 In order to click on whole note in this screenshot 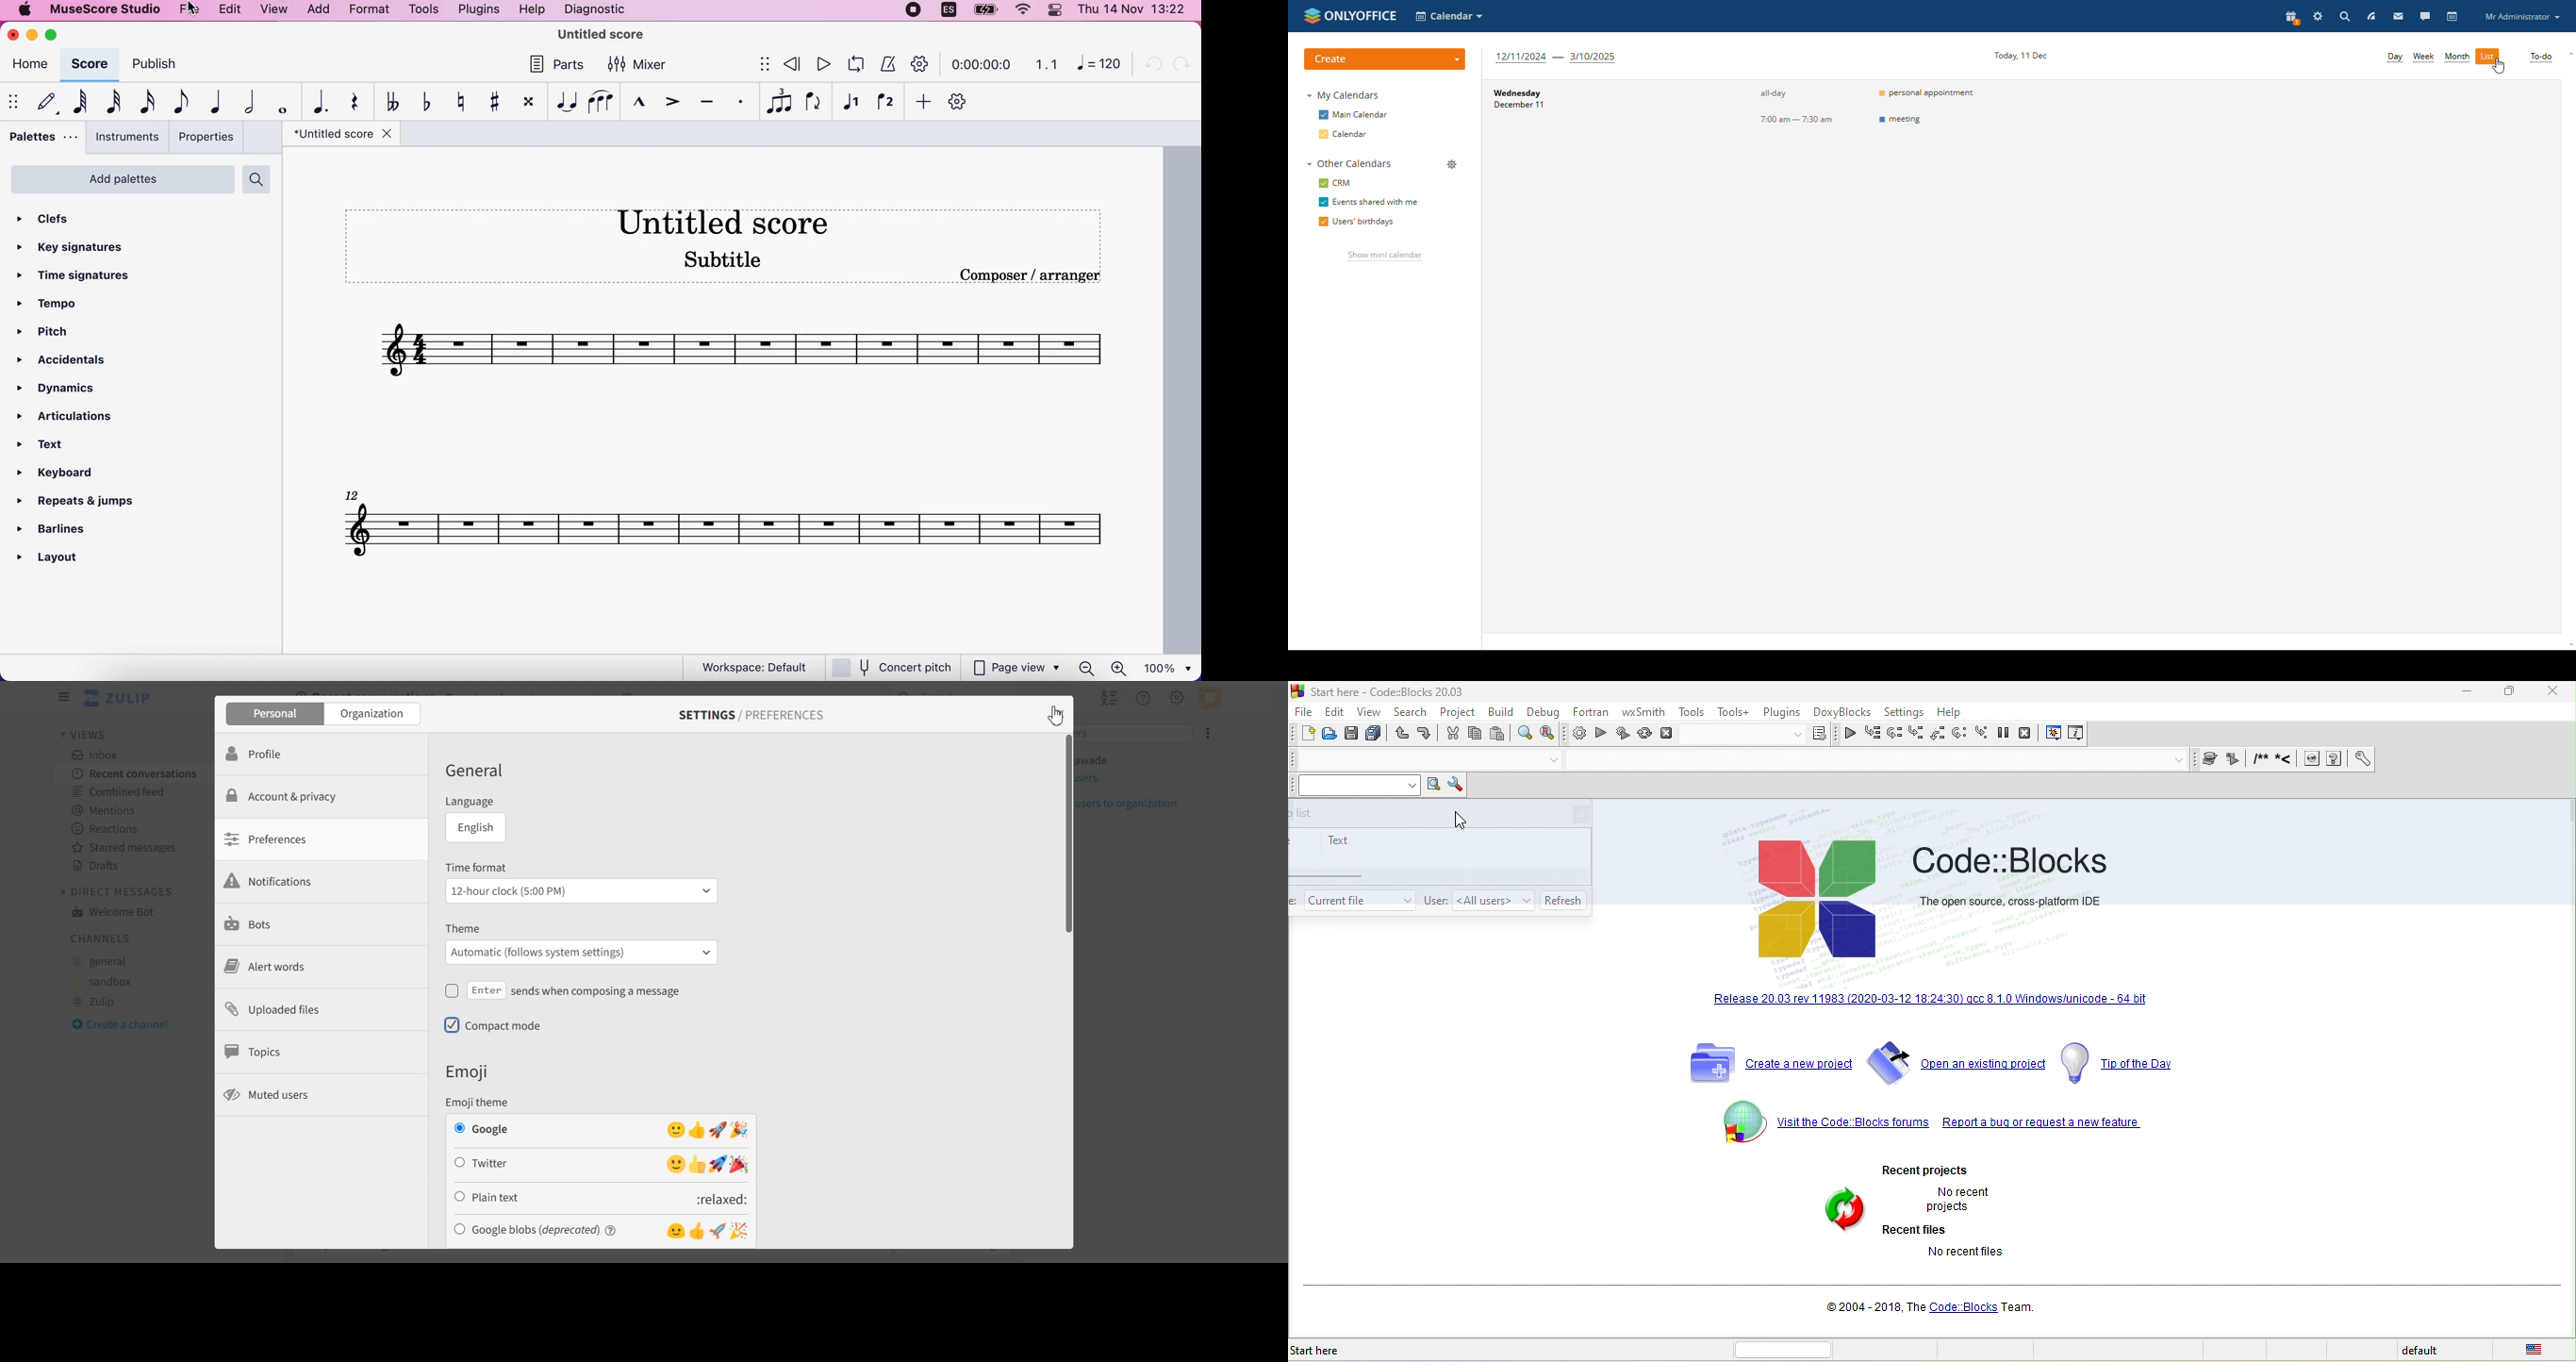, I will do `click(280, 101)`.